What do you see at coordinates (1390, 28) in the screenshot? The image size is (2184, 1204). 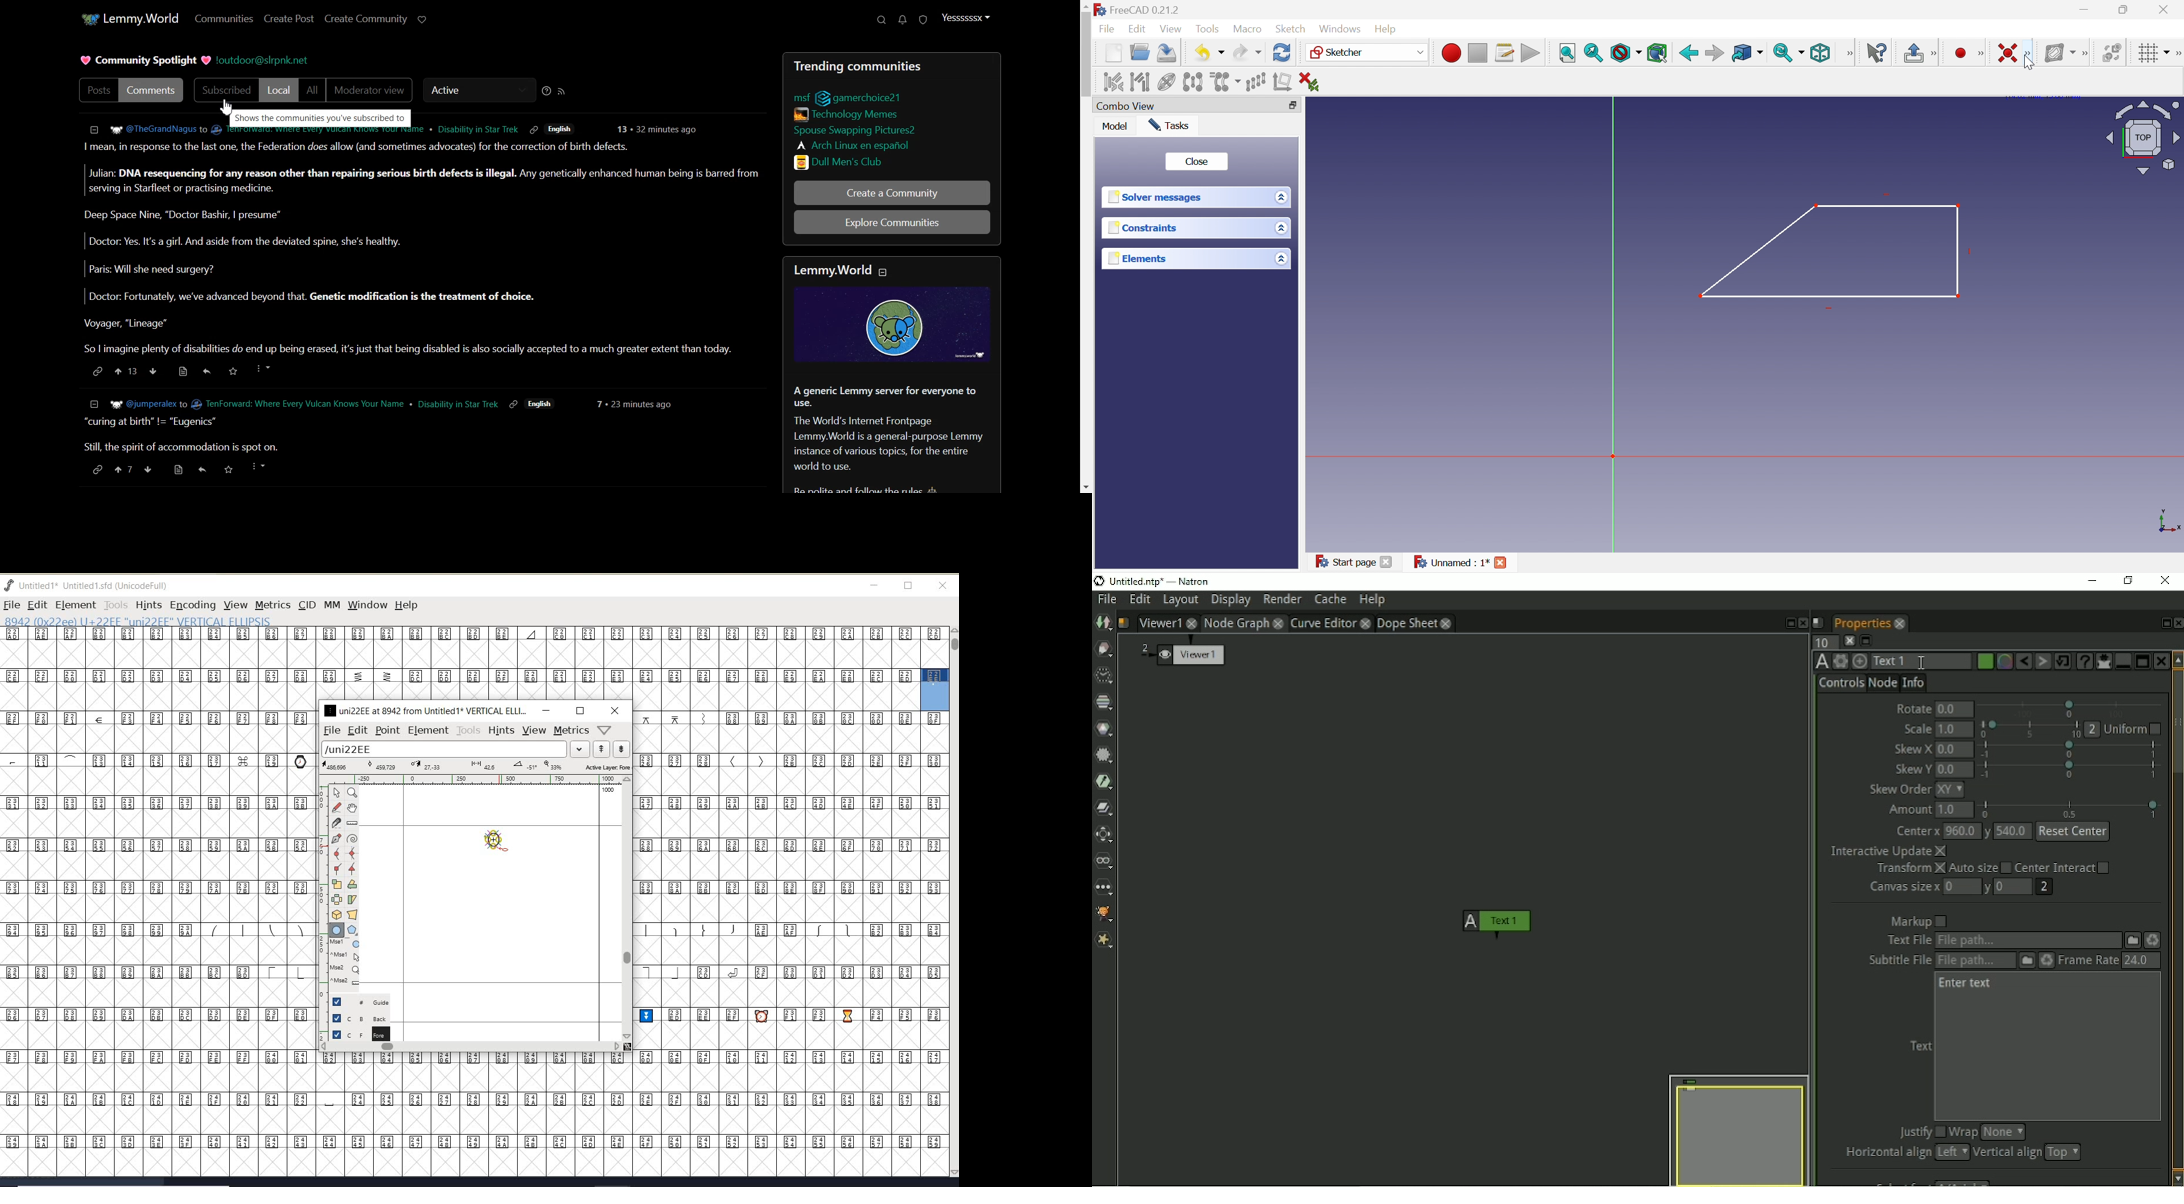 I see `Help` at bounding box center [1390, 28].